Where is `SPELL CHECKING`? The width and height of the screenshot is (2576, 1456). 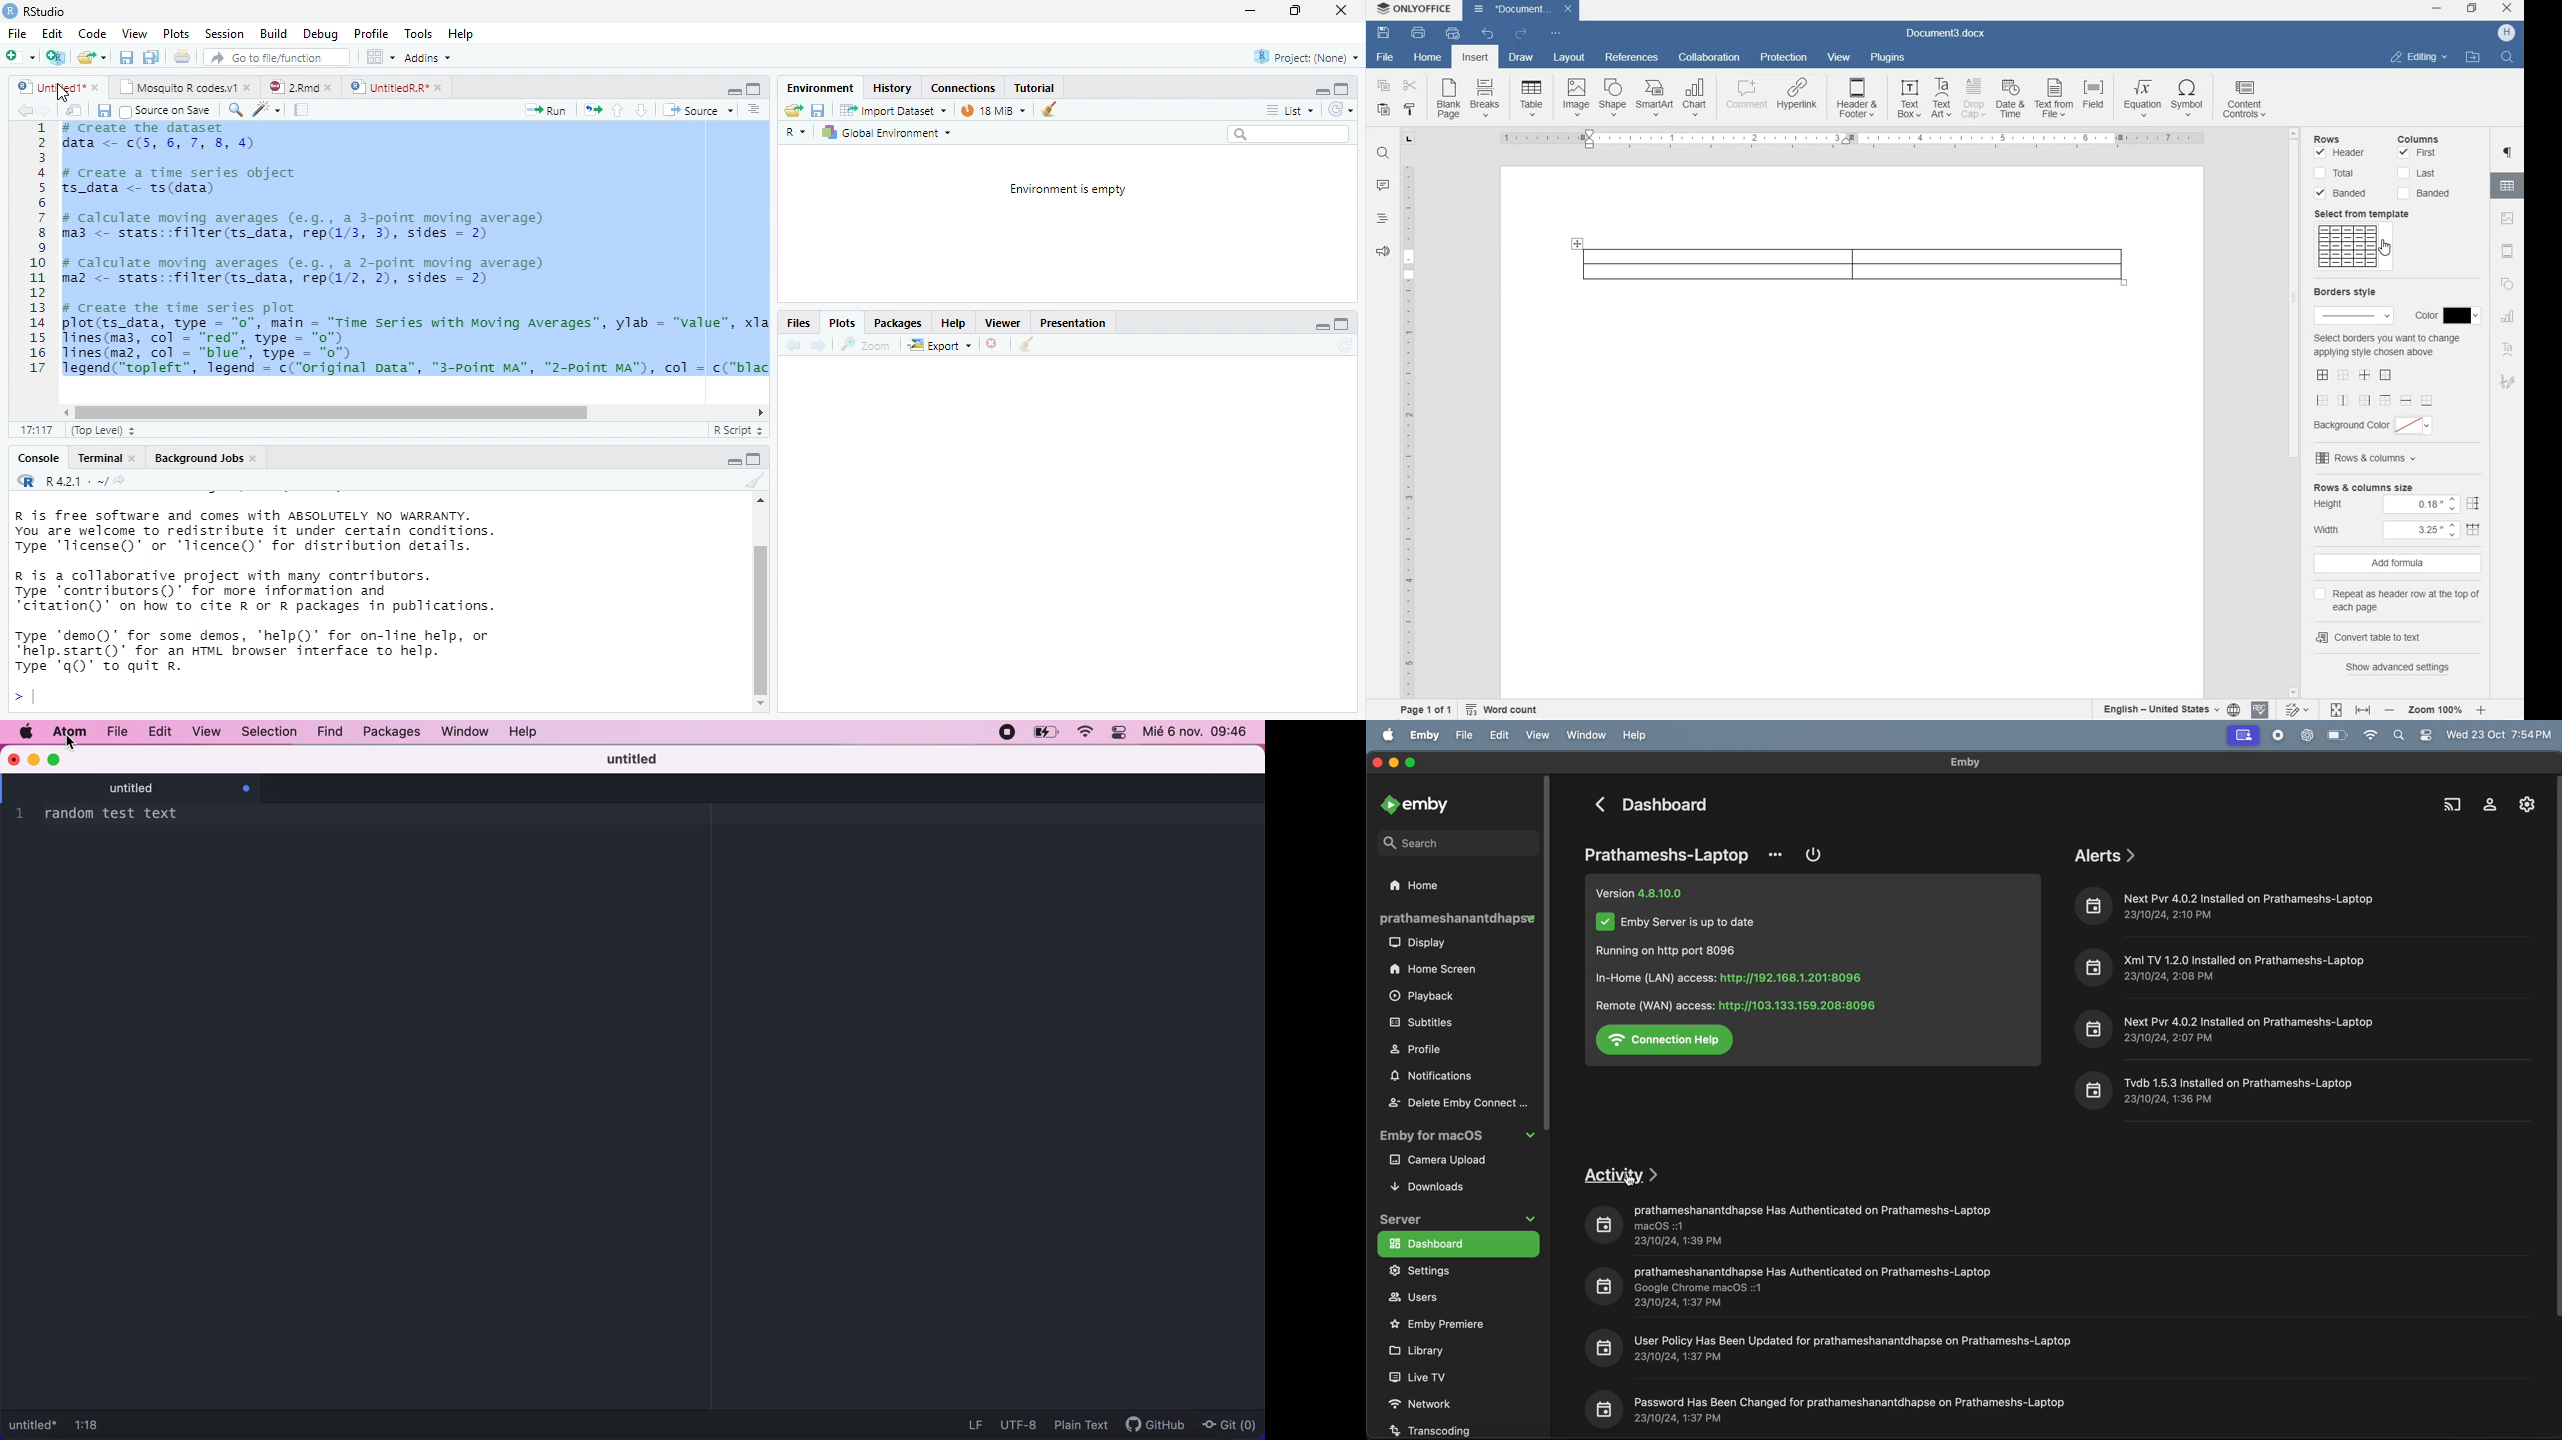
SPELL CHECKING is located at coordinates (2259, 710).